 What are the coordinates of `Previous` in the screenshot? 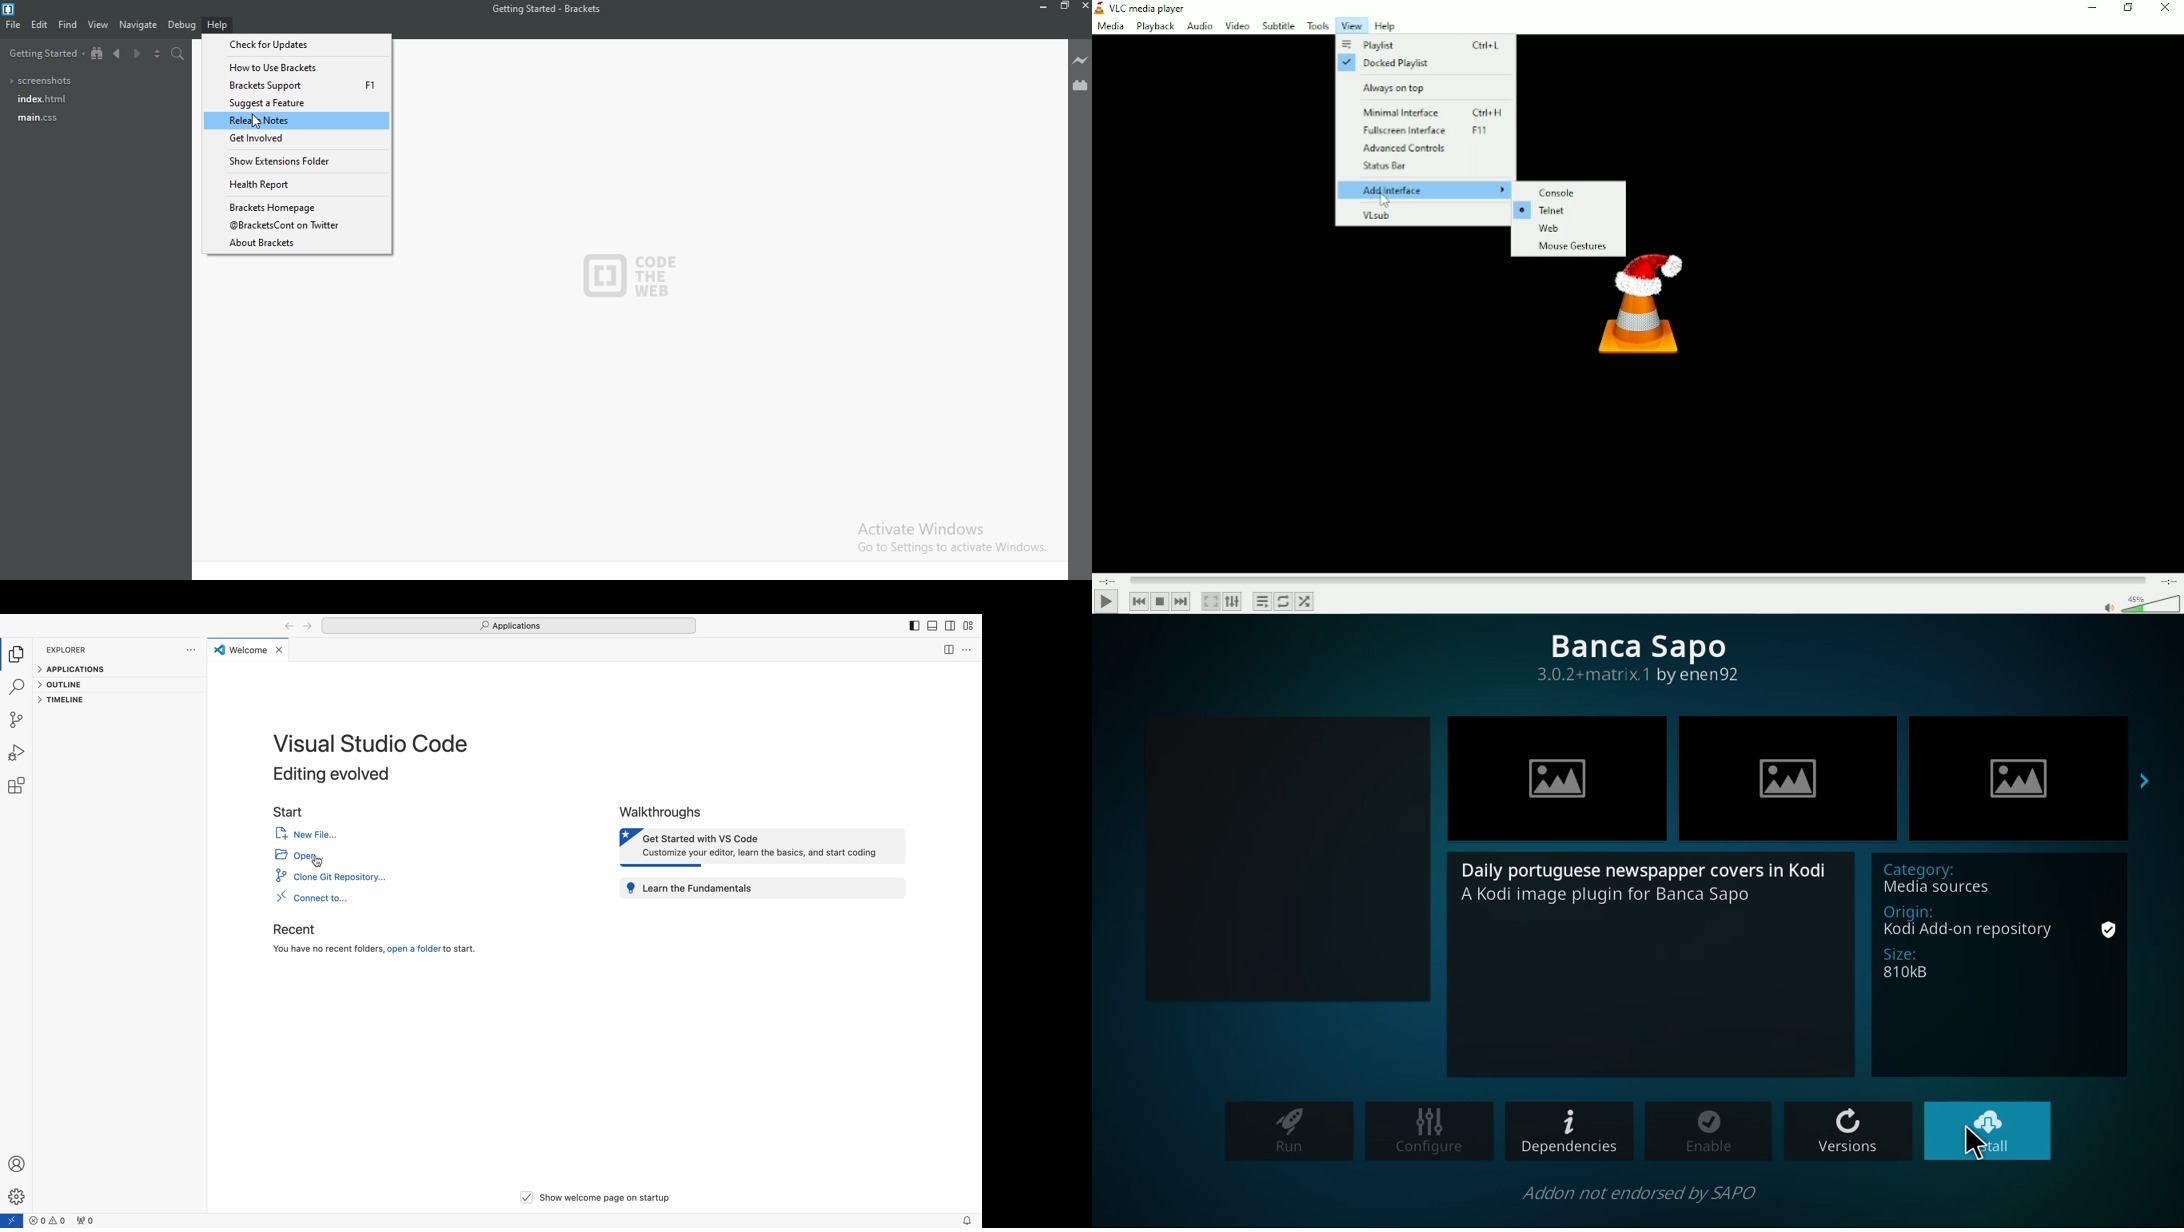 It's located at (1138, 601).